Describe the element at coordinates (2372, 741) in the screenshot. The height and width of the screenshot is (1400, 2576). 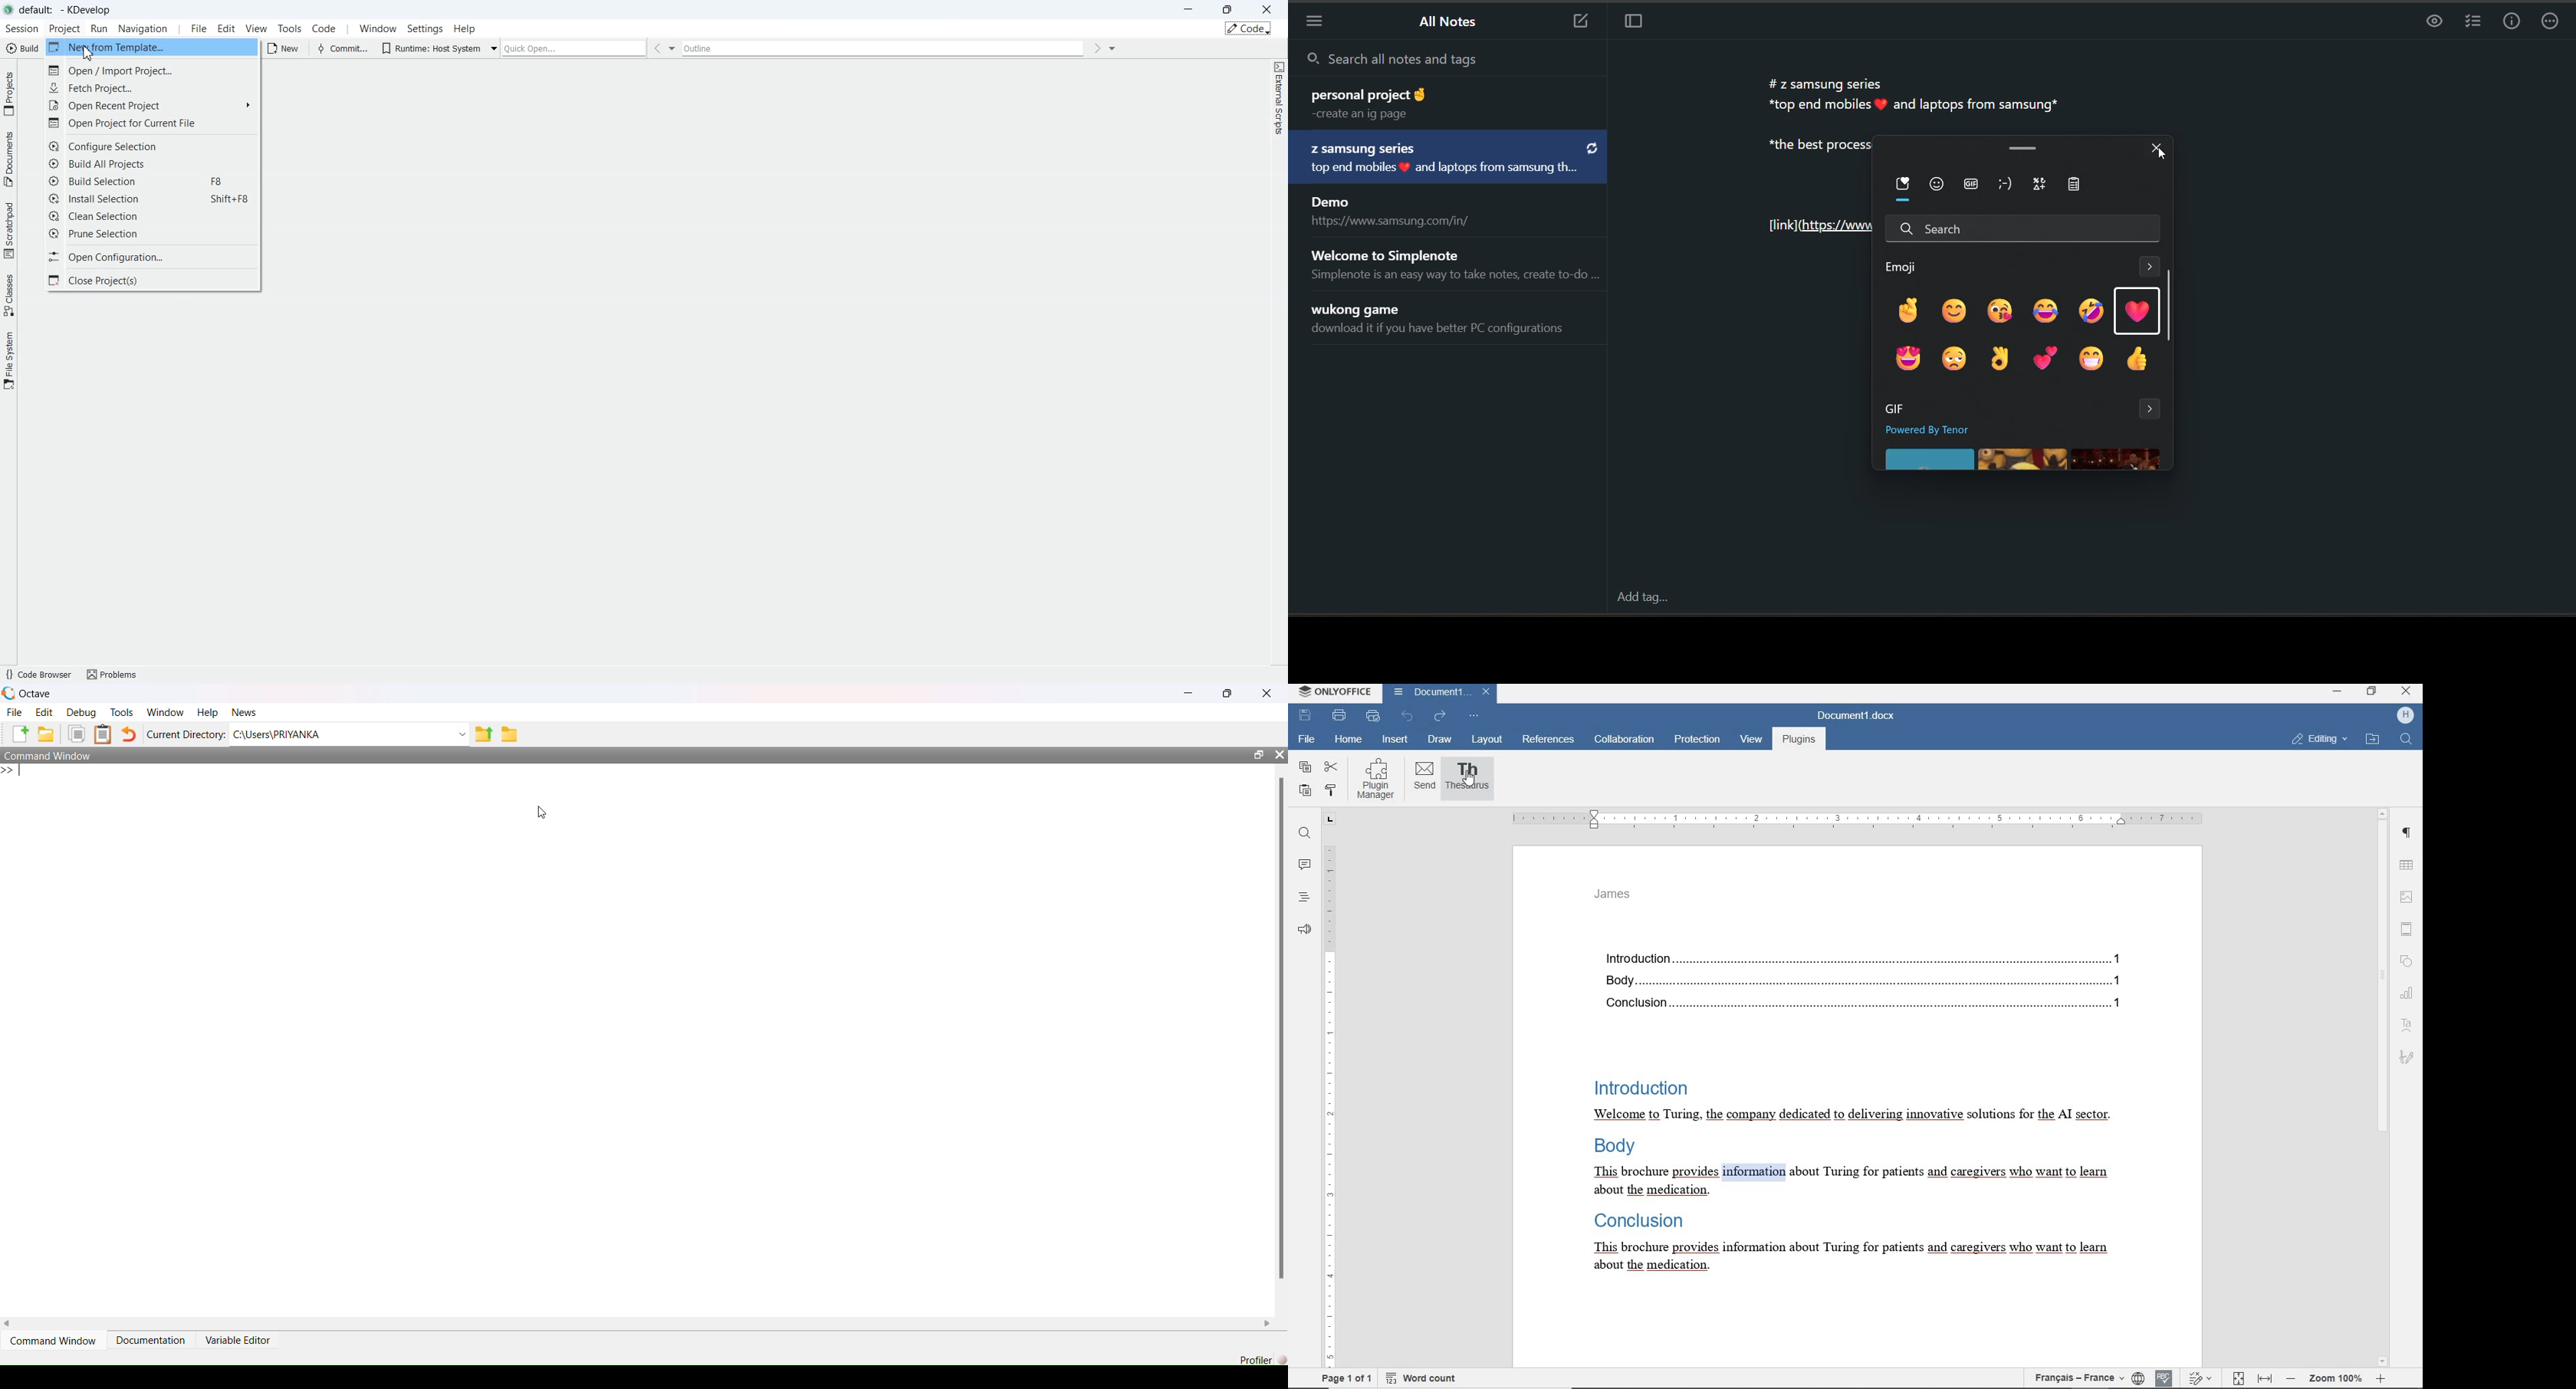
I see `OPEN FILE LOCATION` at that location.